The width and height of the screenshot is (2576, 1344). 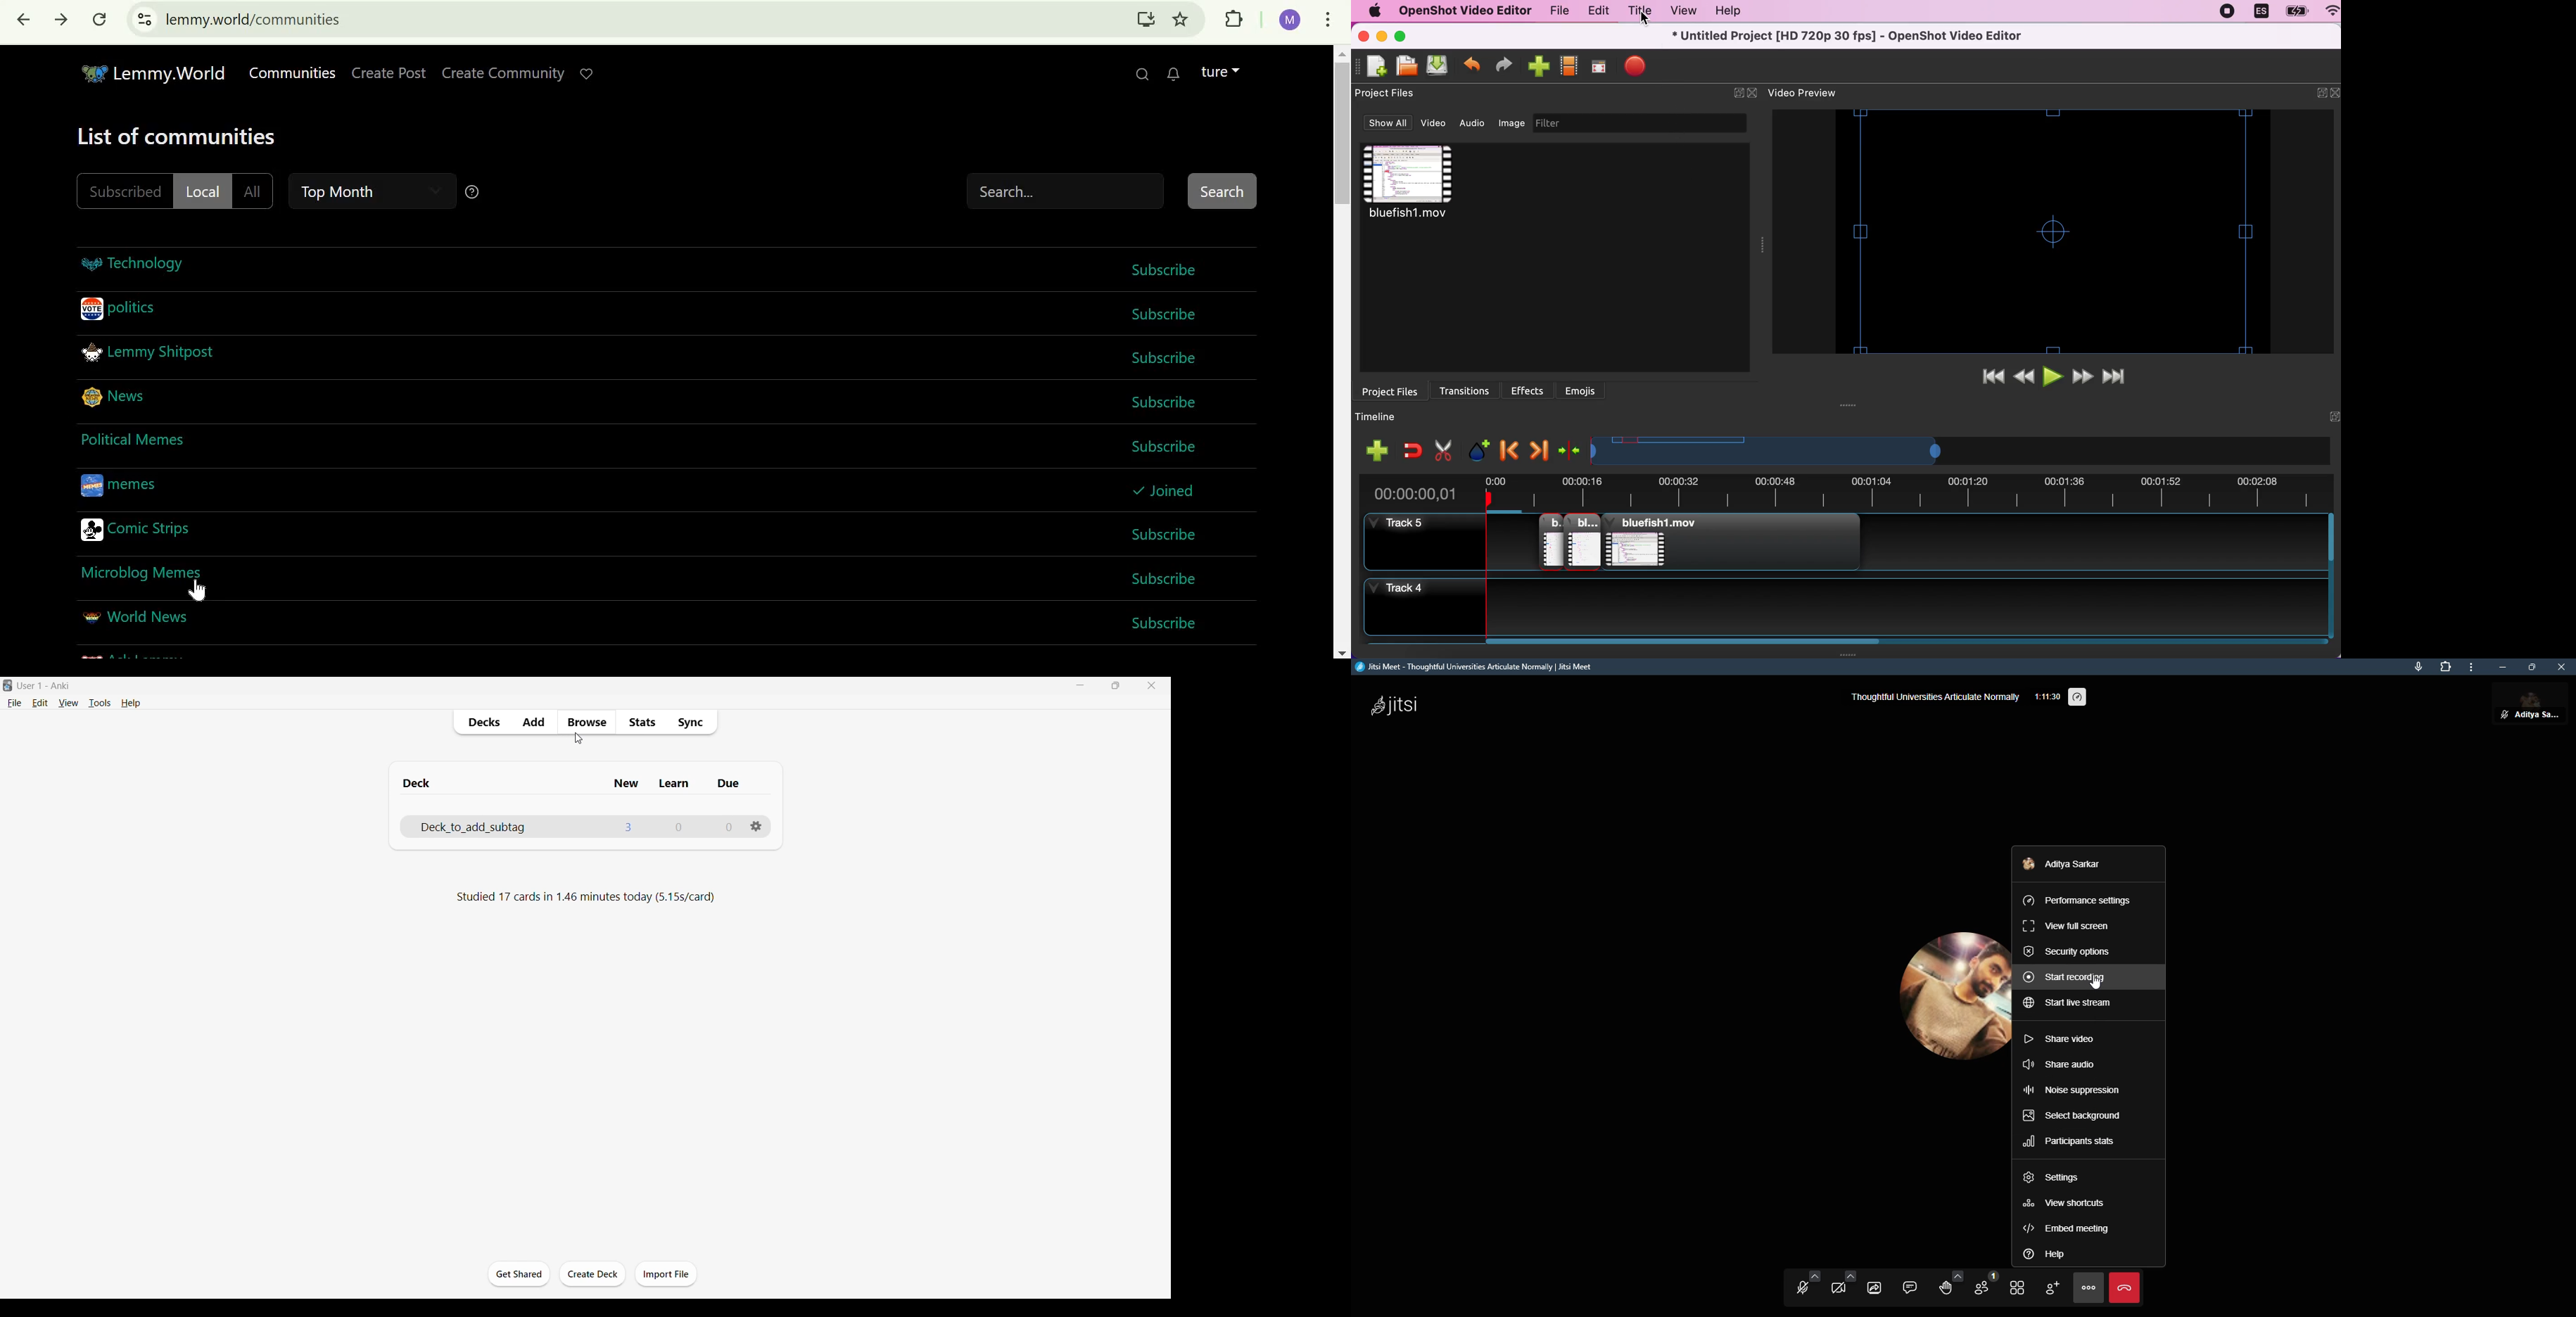 What do you see at coordinates (2070, 1203) in the screenshot?
I see `view shortcuts` at bounding box center [2070, 1203].